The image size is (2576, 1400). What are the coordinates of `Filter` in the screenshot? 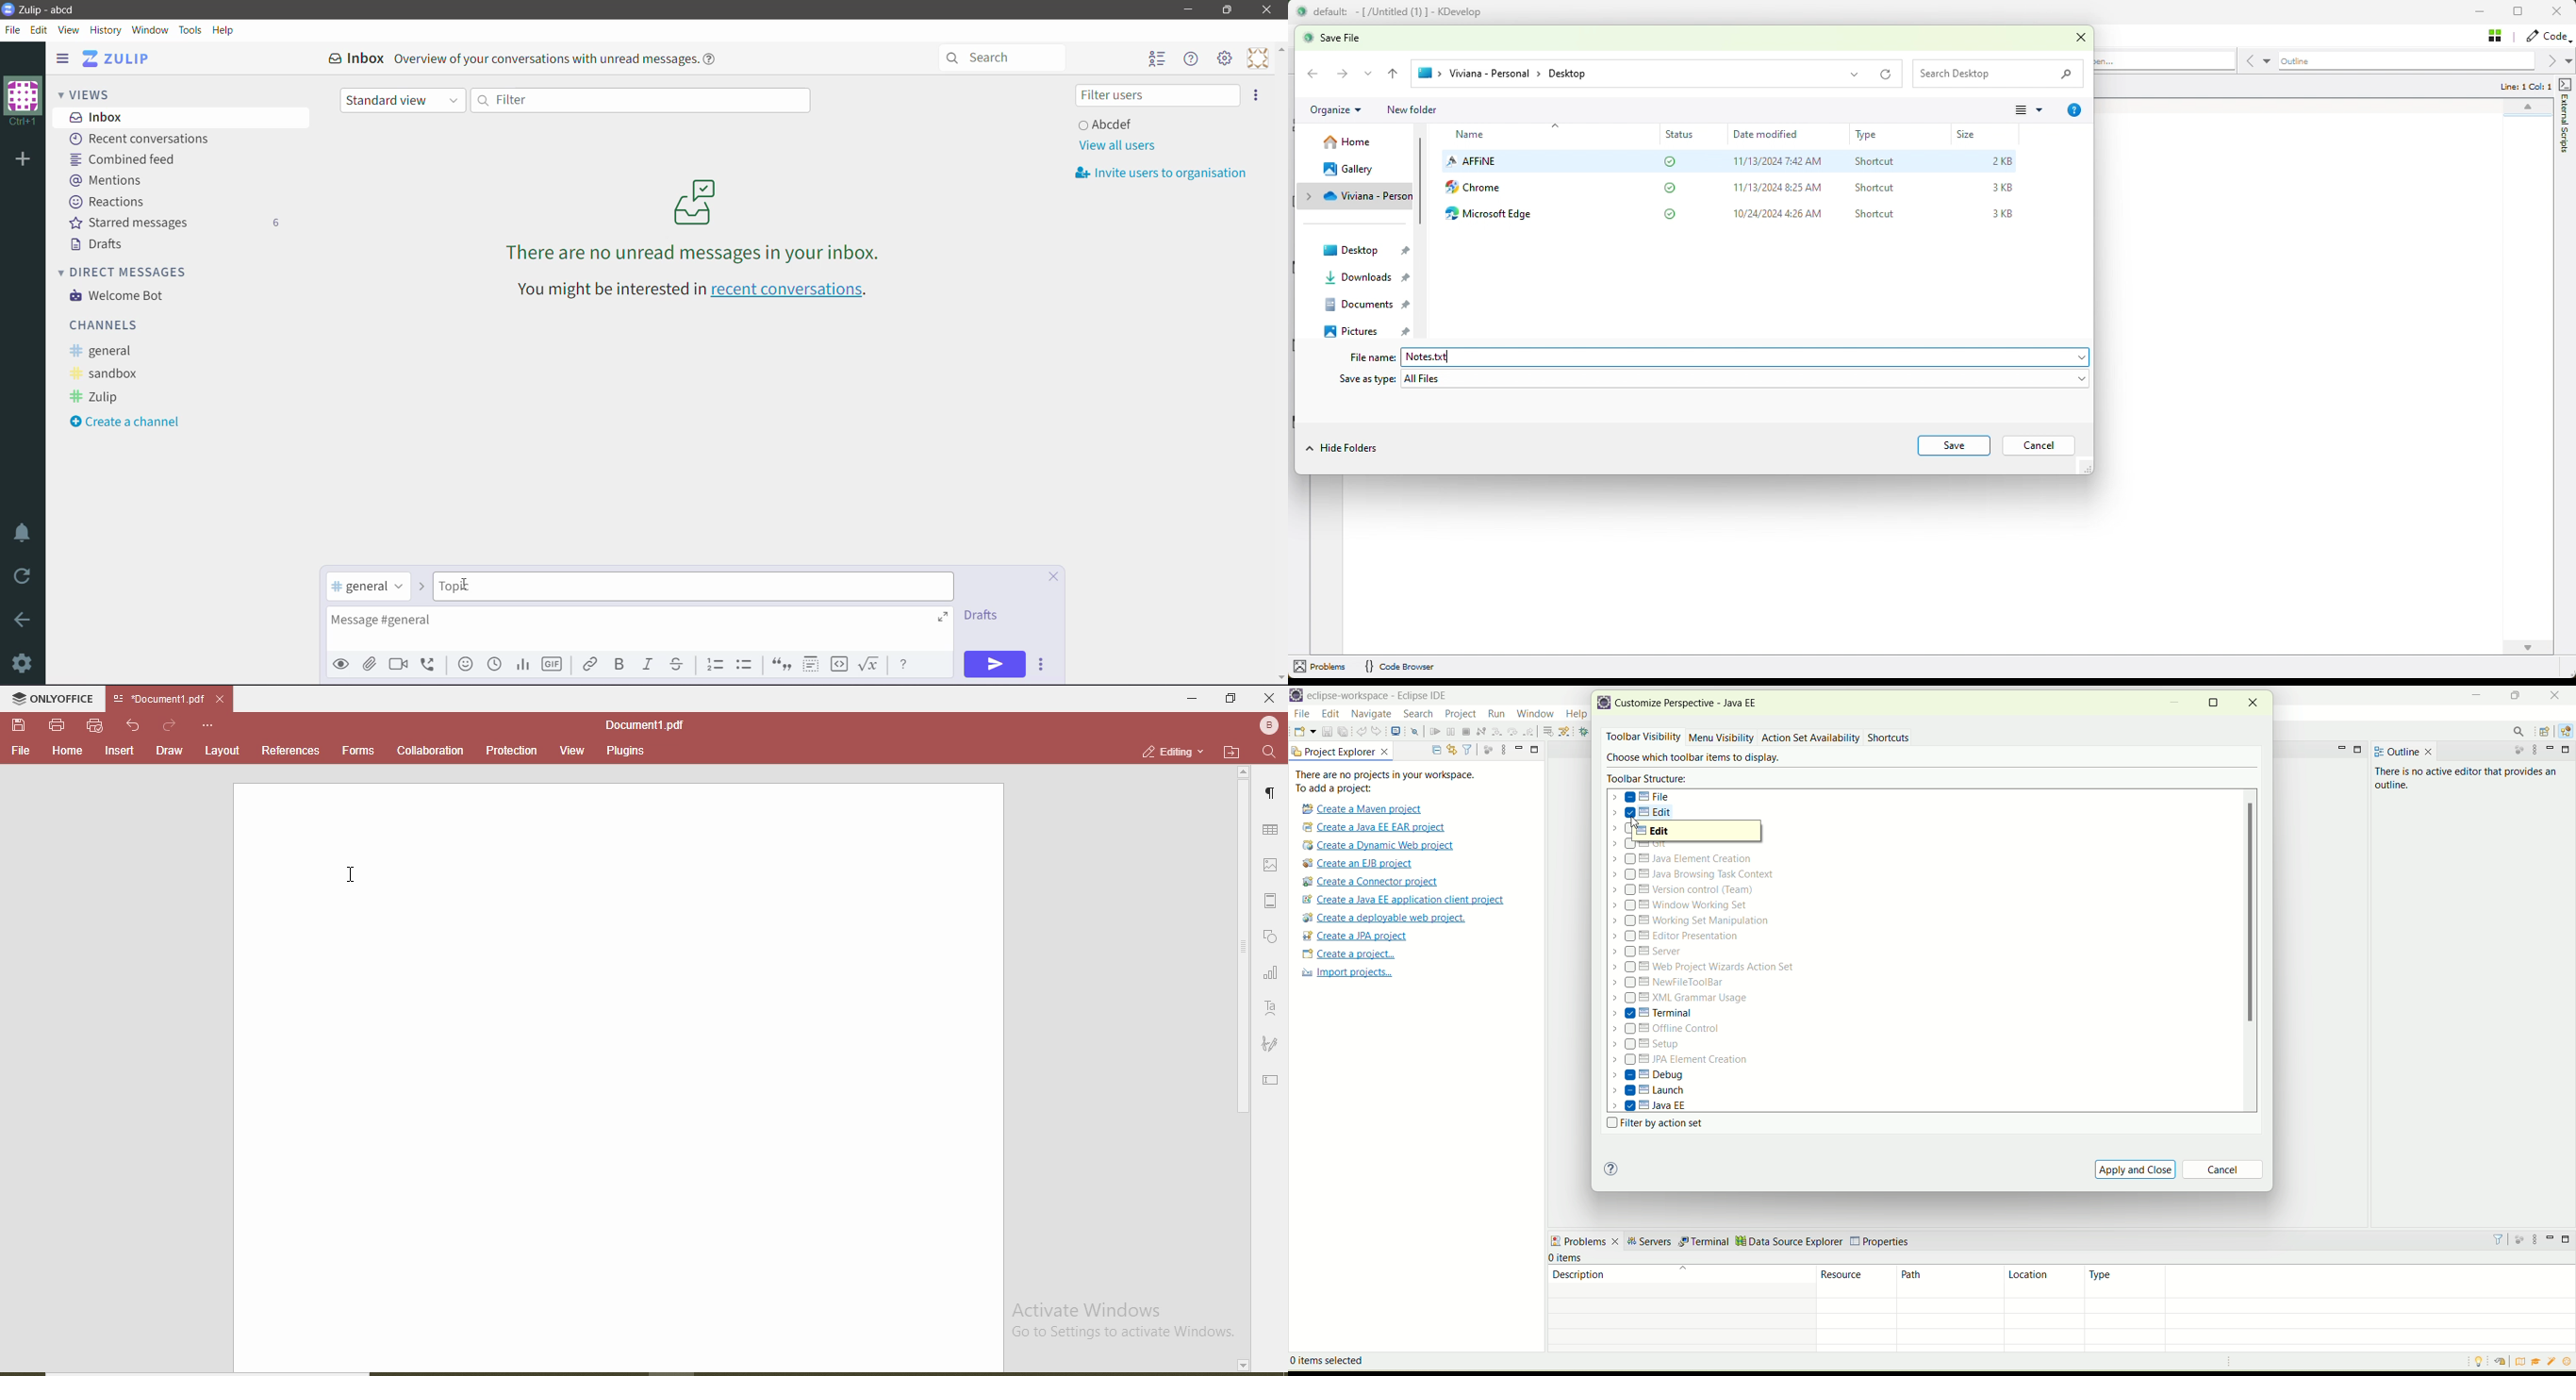 It's located at (639, 99).